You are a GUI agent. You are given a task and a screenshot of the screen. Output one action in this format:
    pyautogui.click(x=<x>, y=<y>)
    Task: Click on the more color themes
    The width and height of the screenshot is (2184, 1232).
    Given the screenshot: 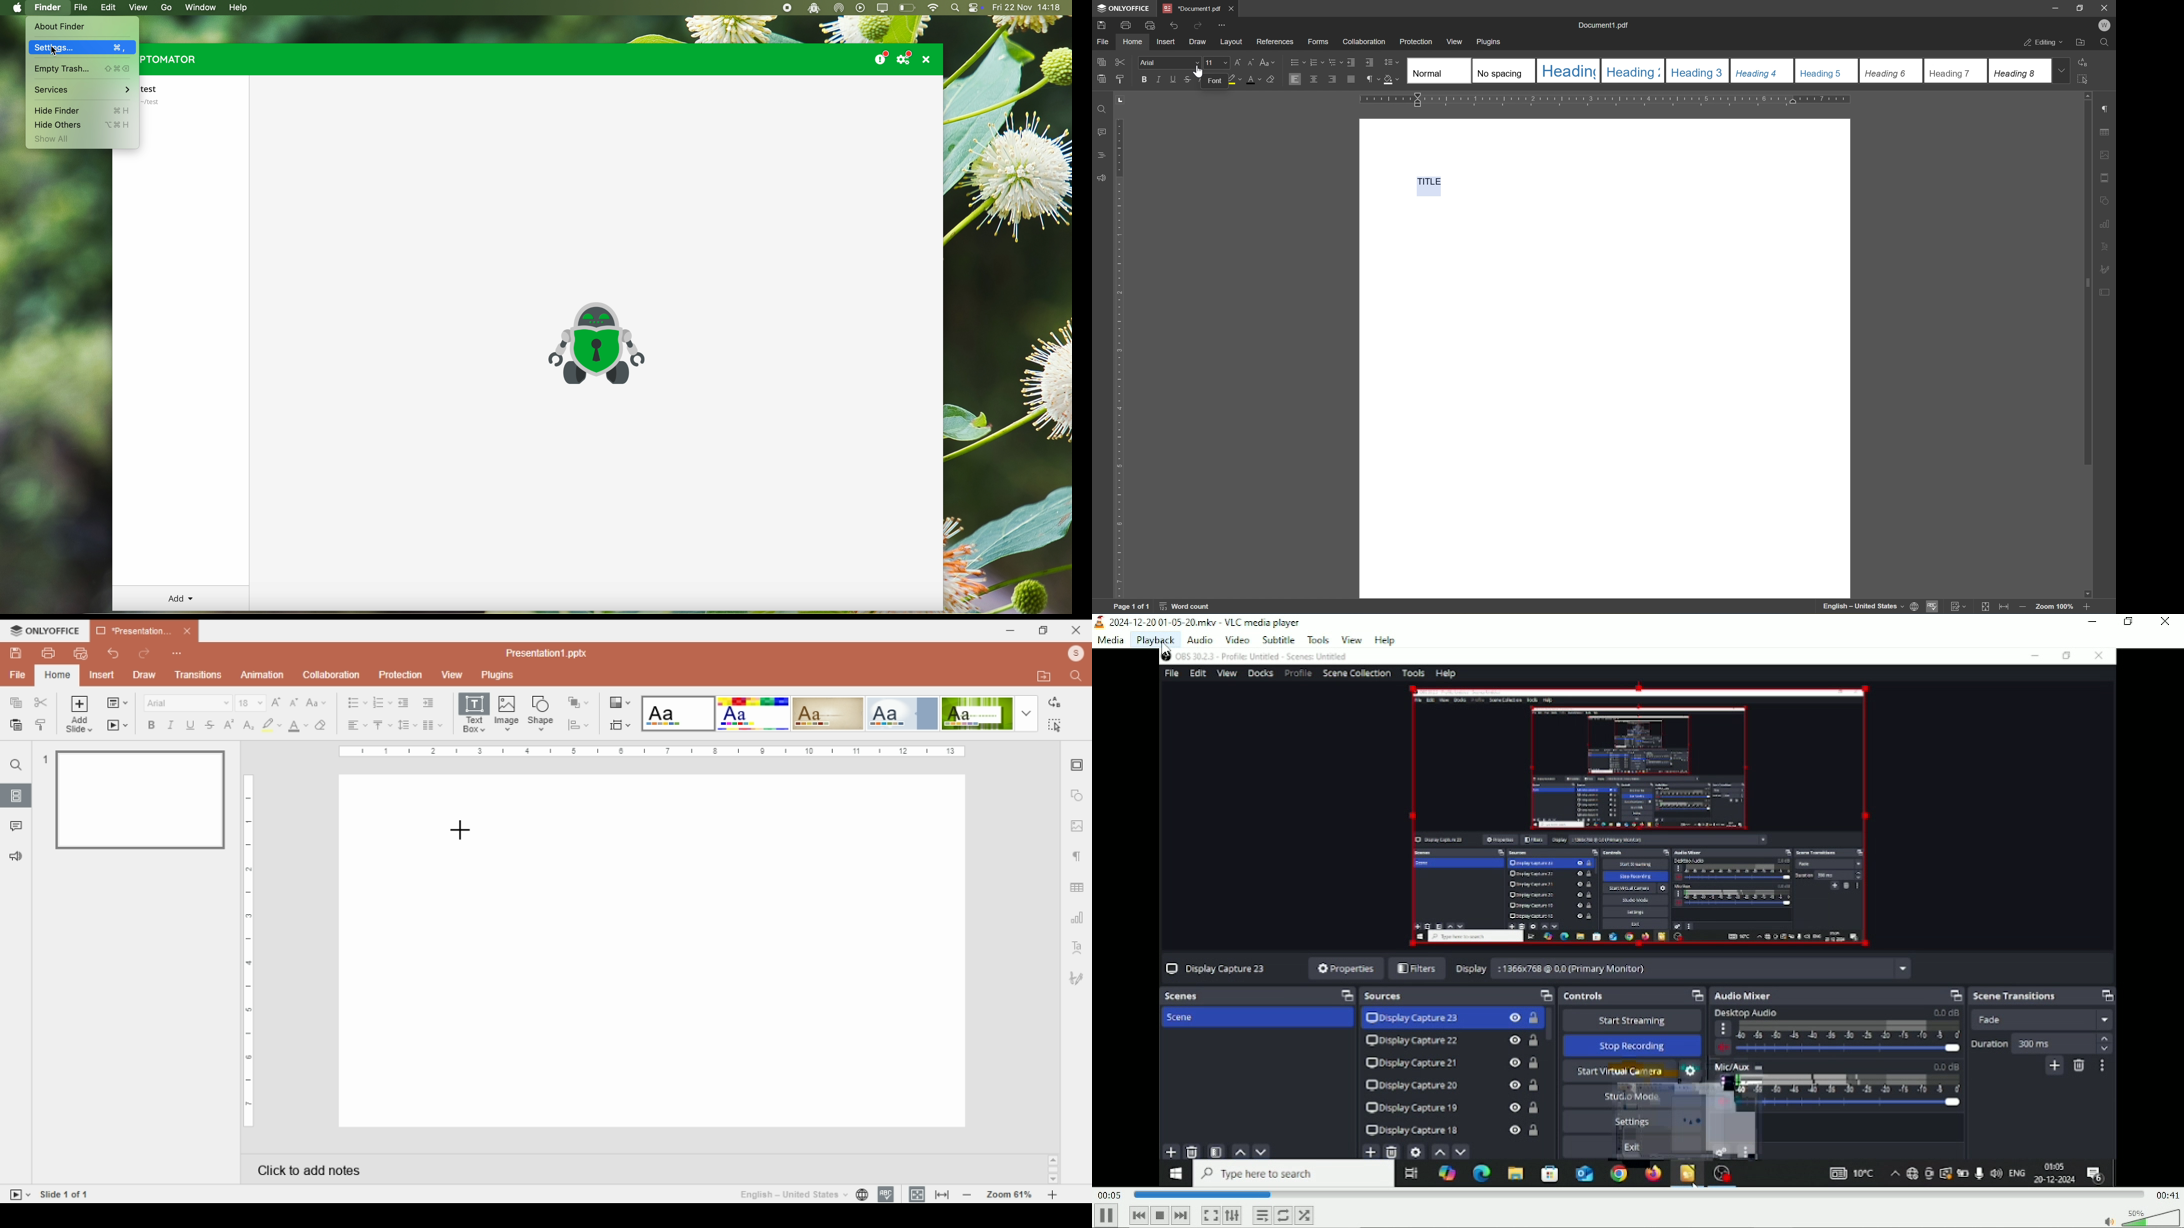 What is the action you would take?
    pyautogui.click(x=1026, y=713)
    